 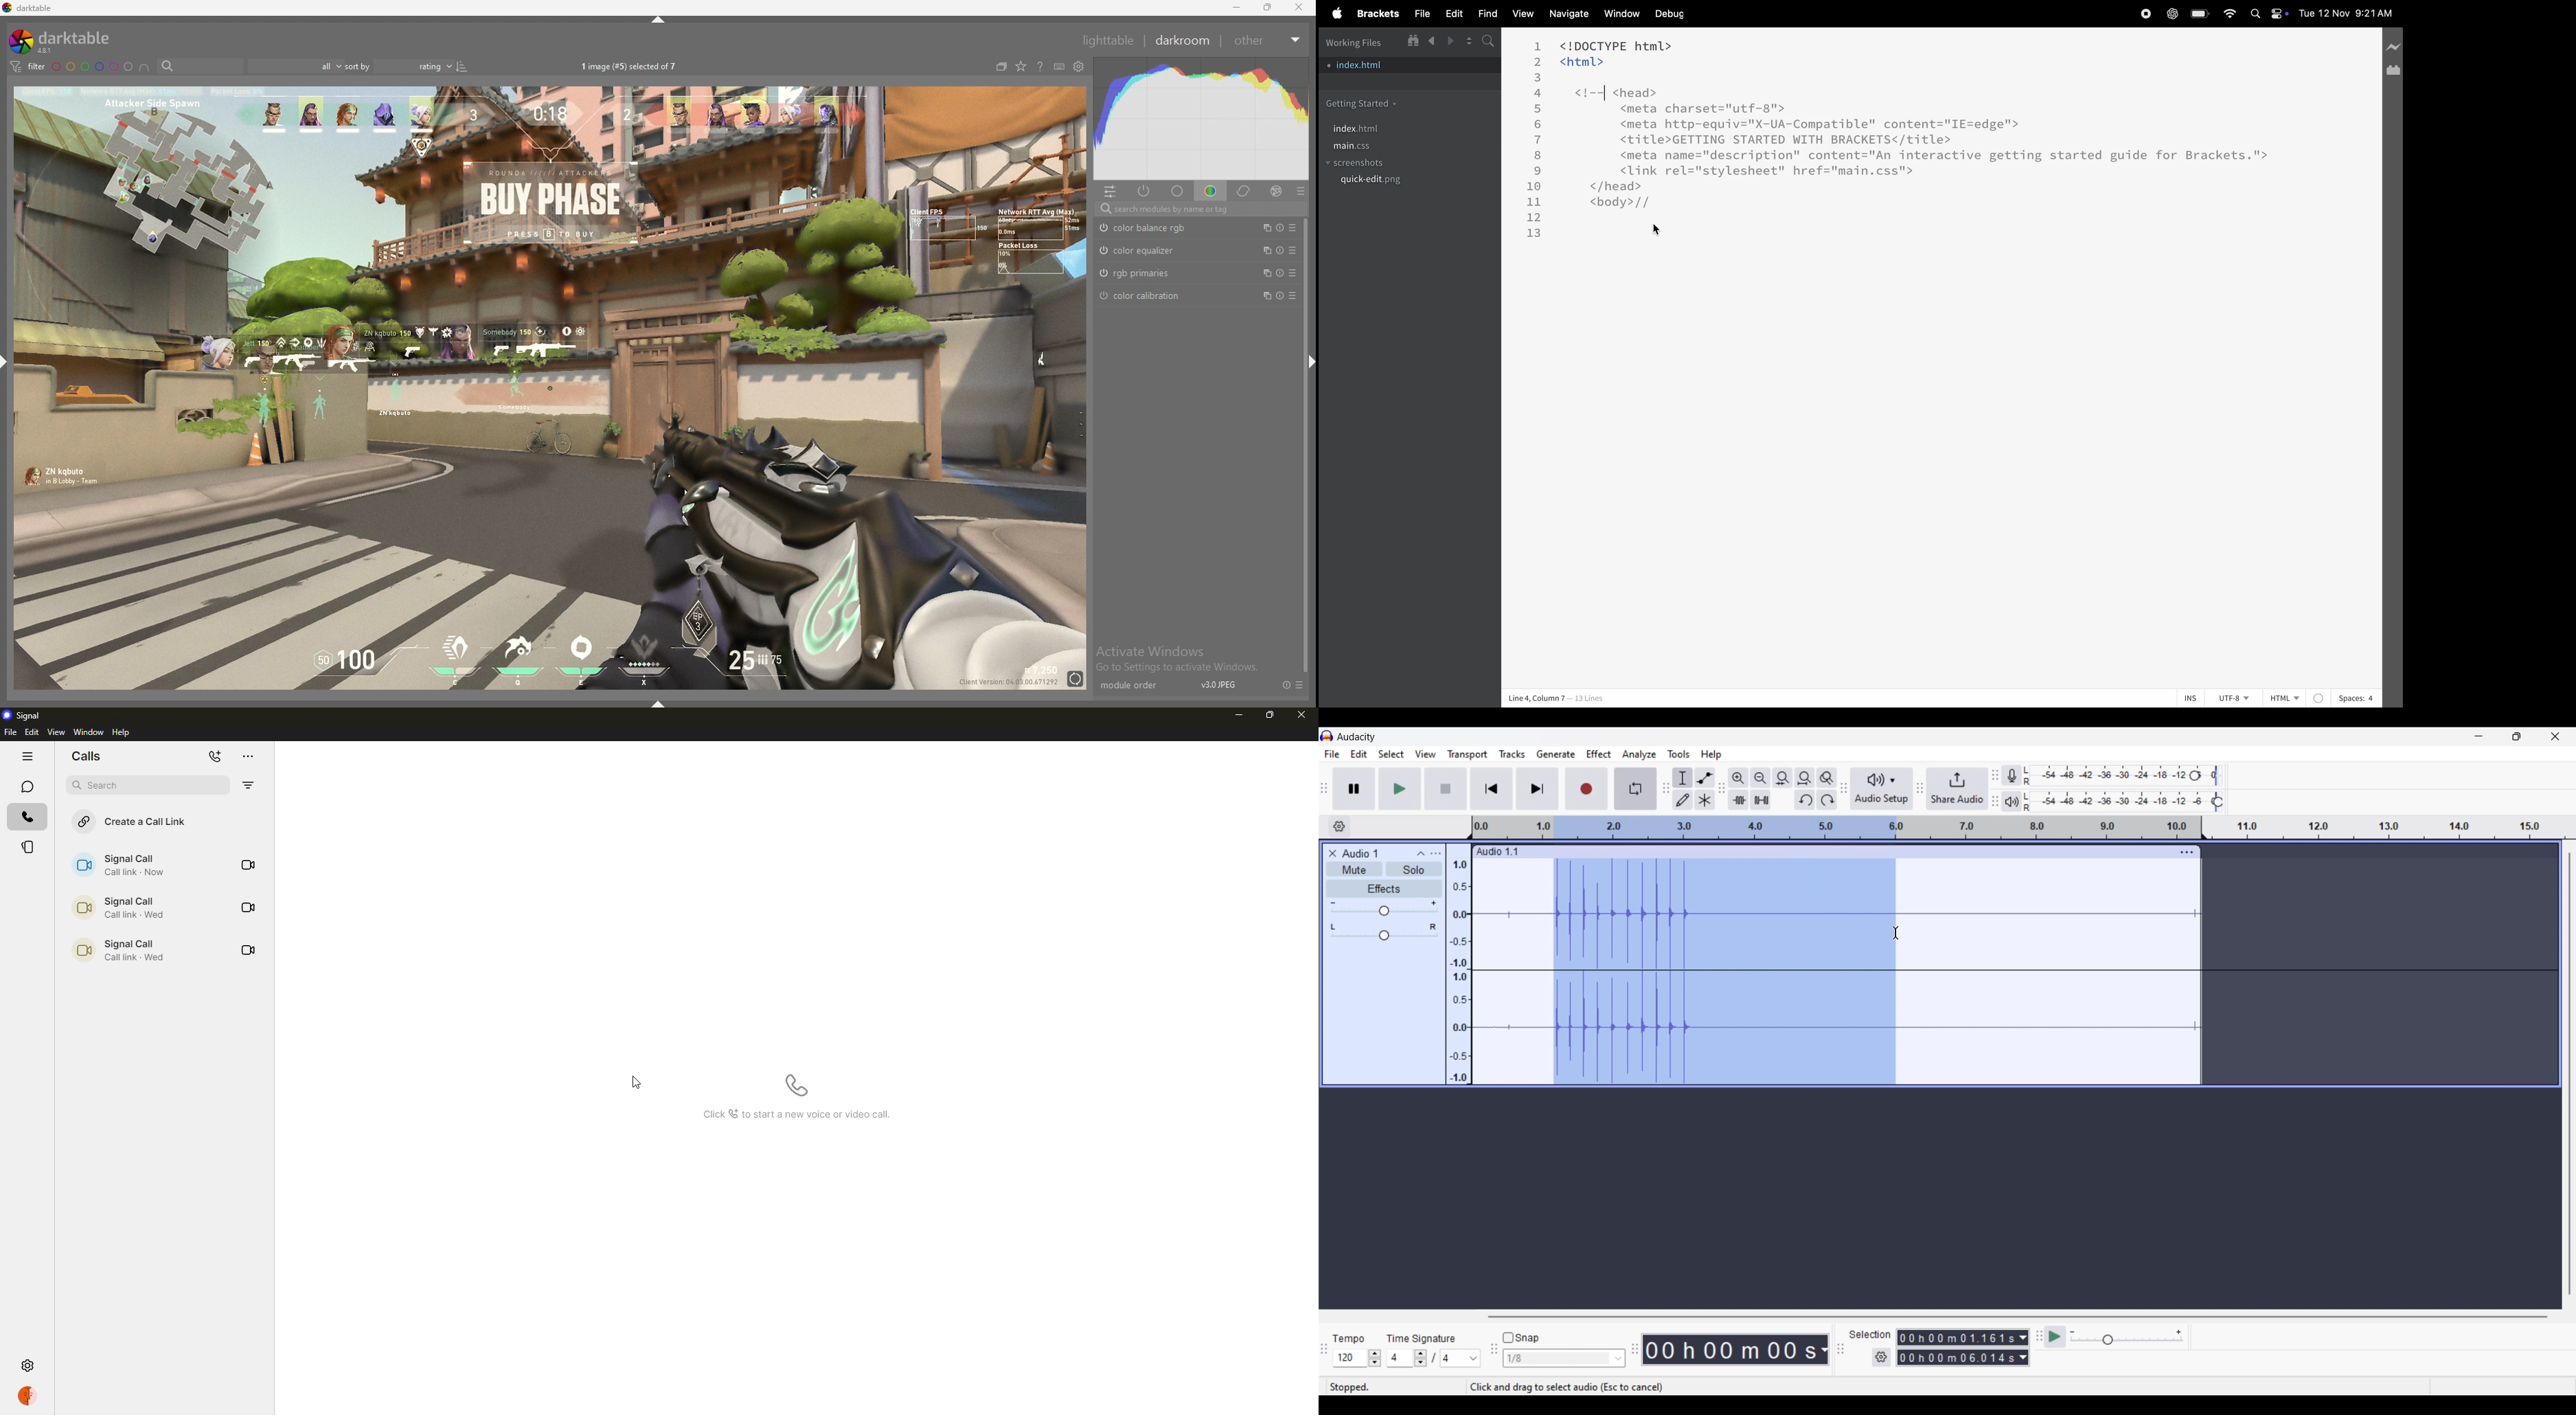 I want to click on multiple instance actions, so click(x=1263, y=295).